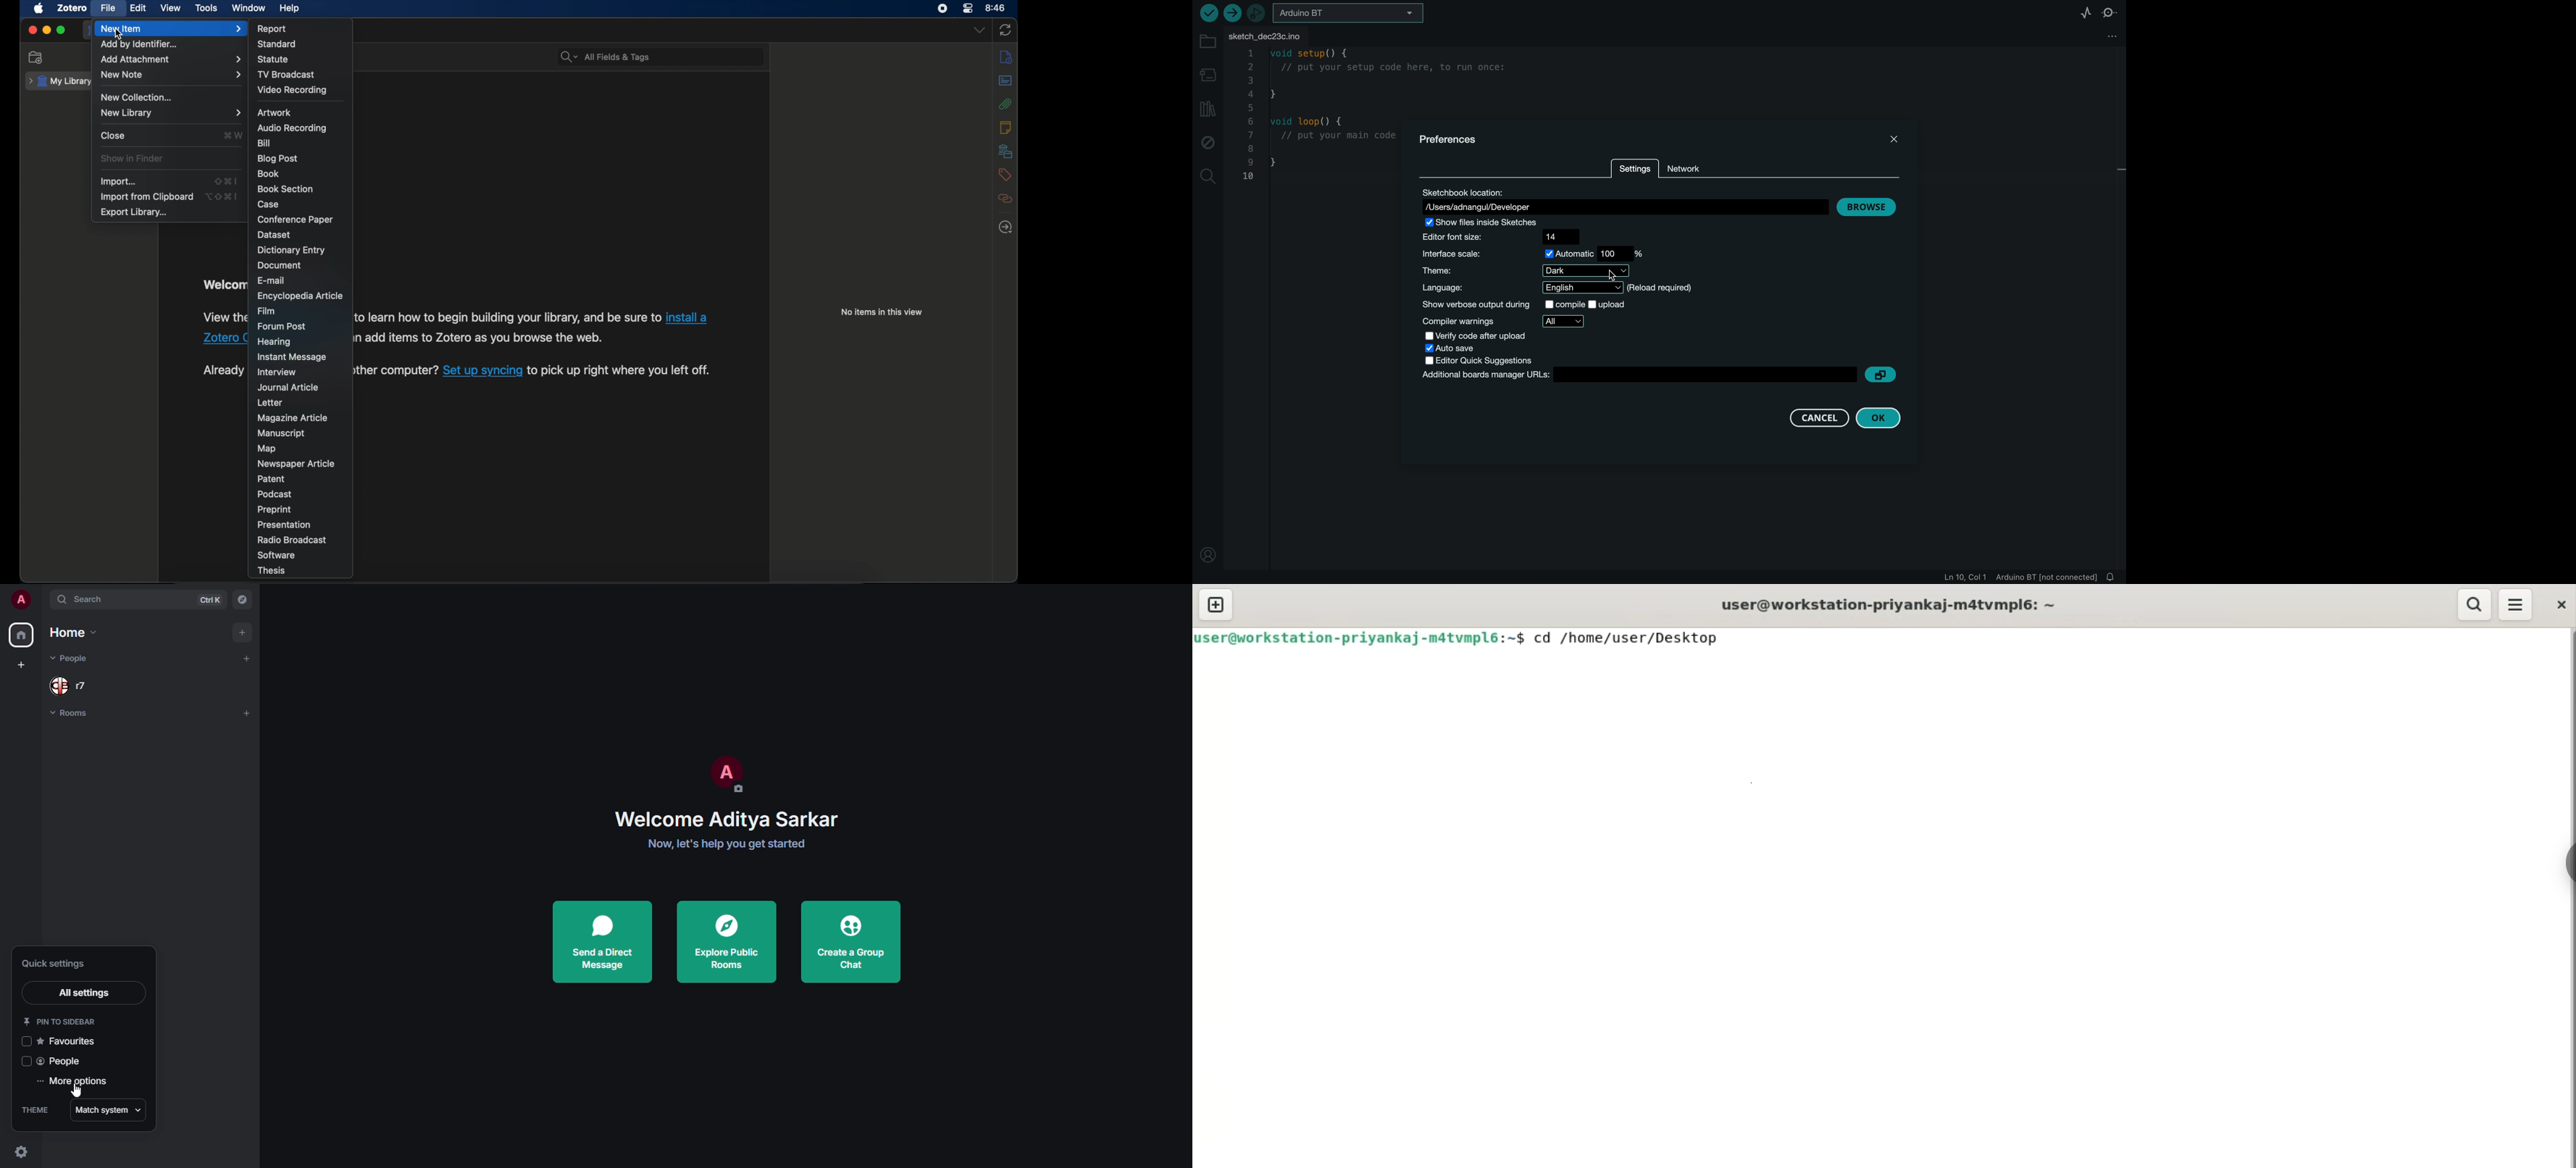  Describe the element at coordinates (275, 479) in the screenshot. I see `patent` at that location.